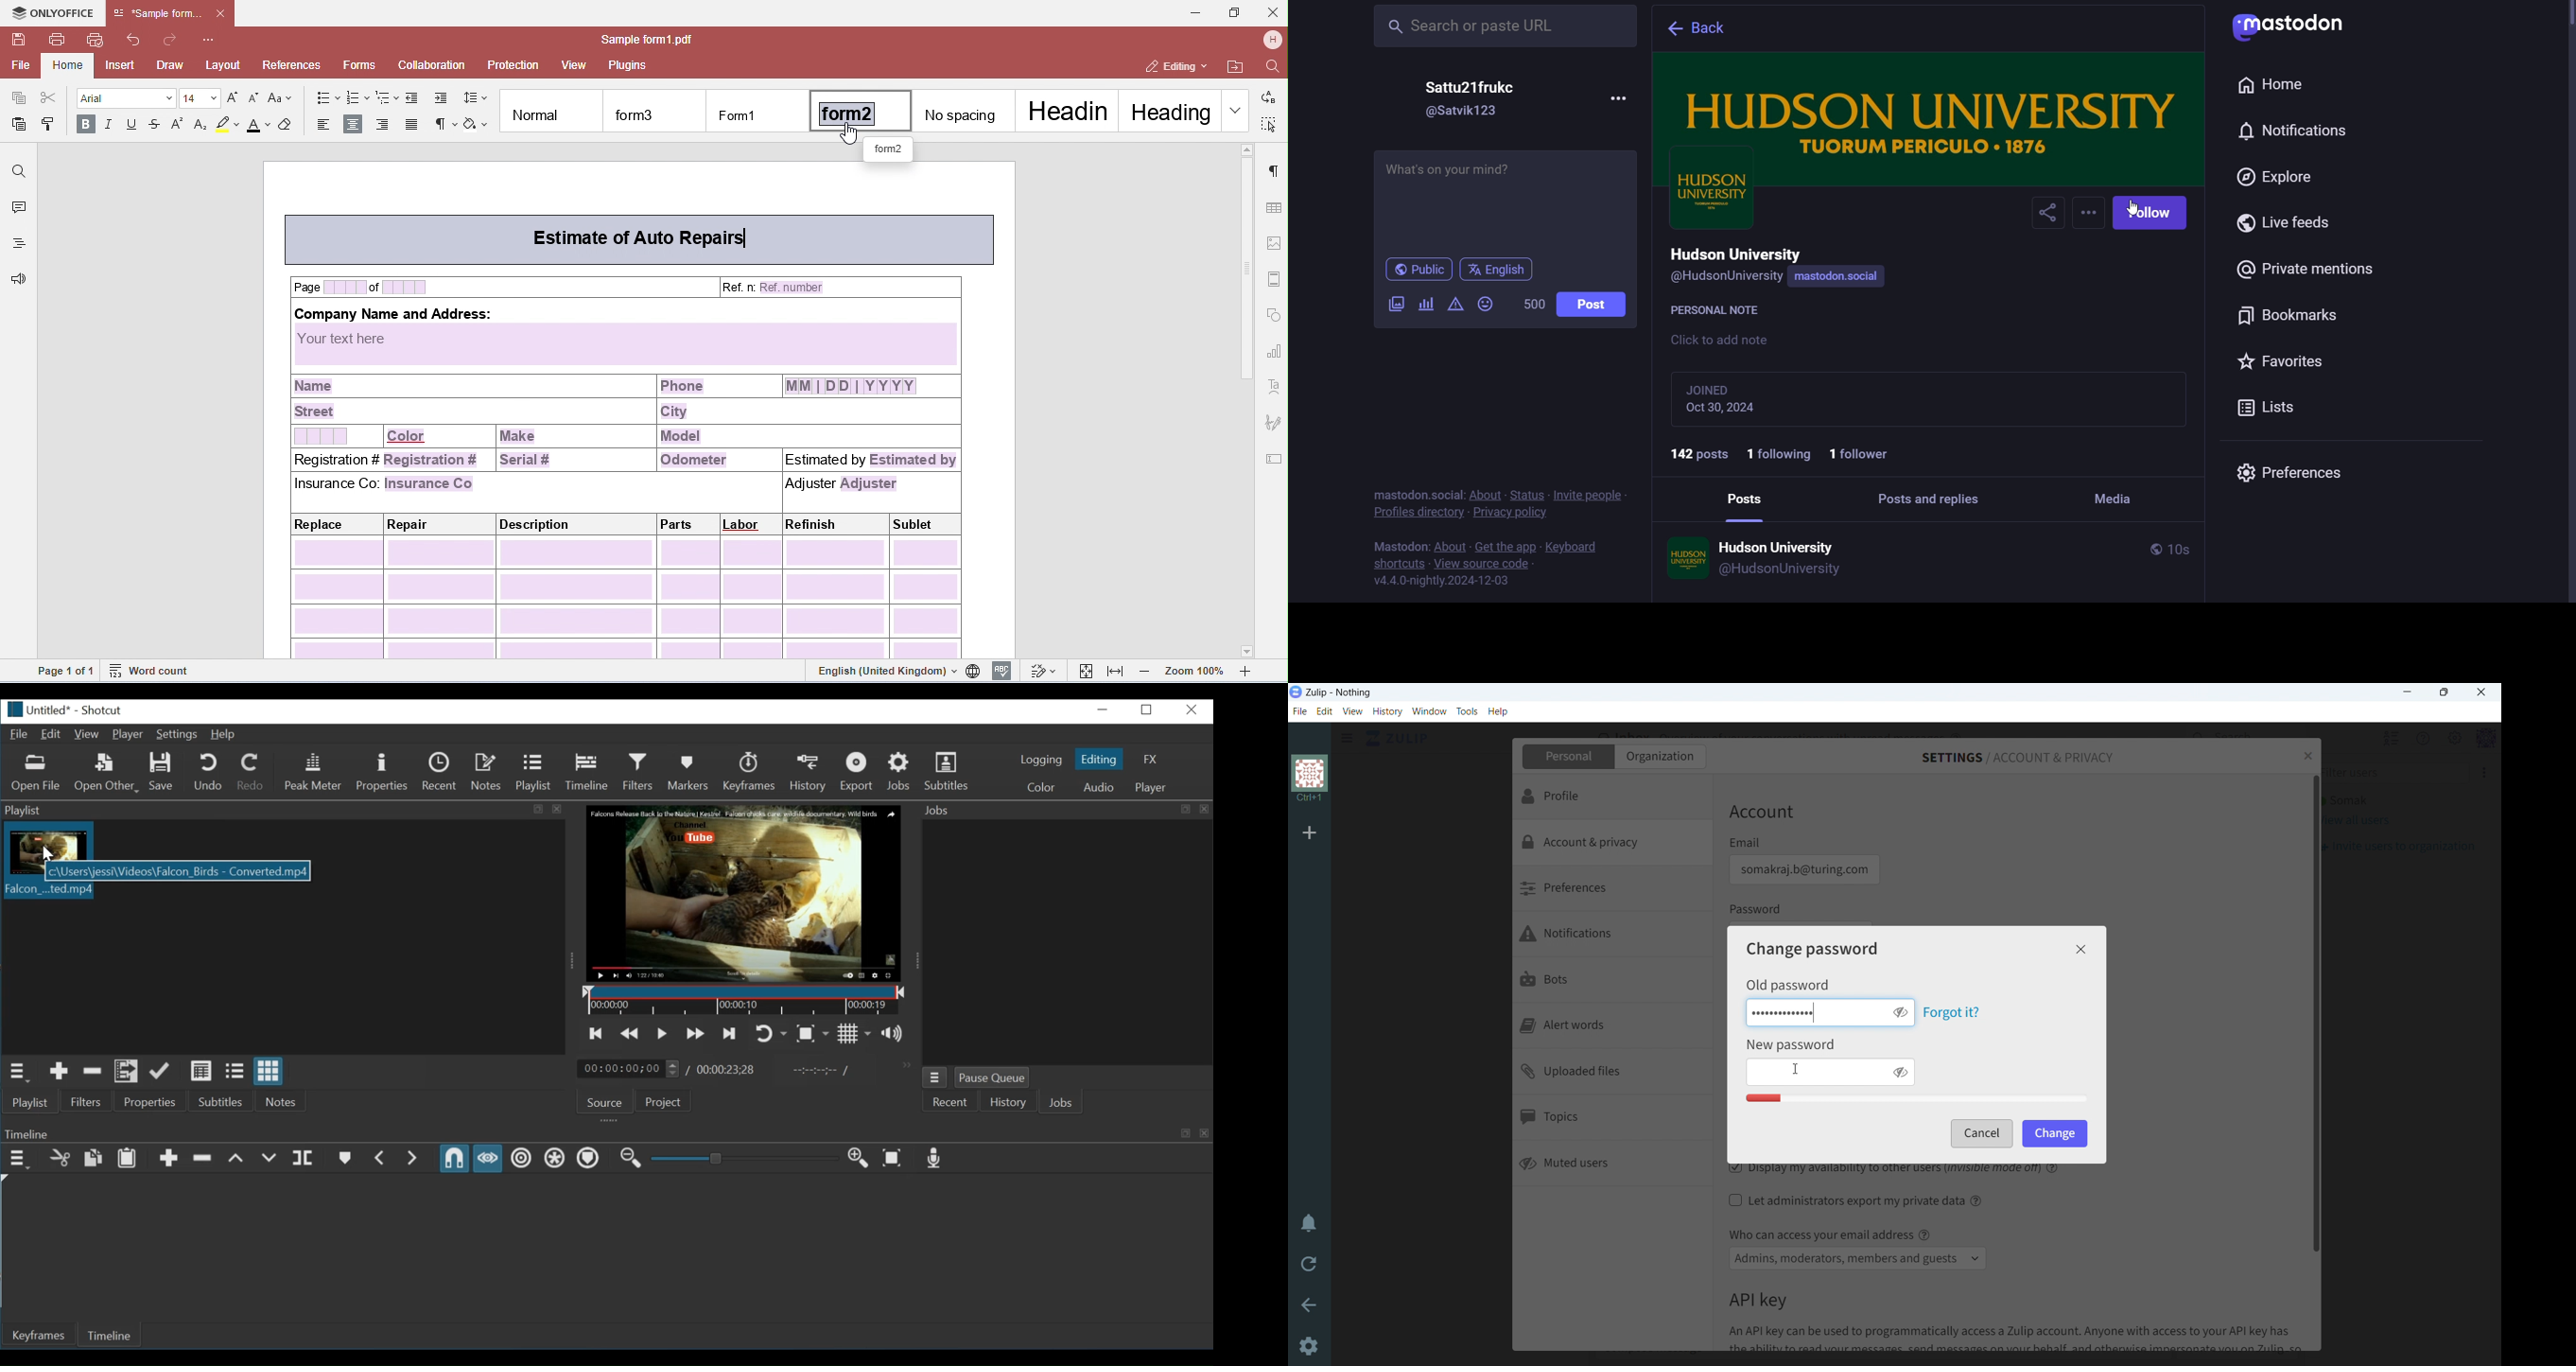 This screenshot has height=1372, width=2576. I want to click on media, so click(2114, 495).